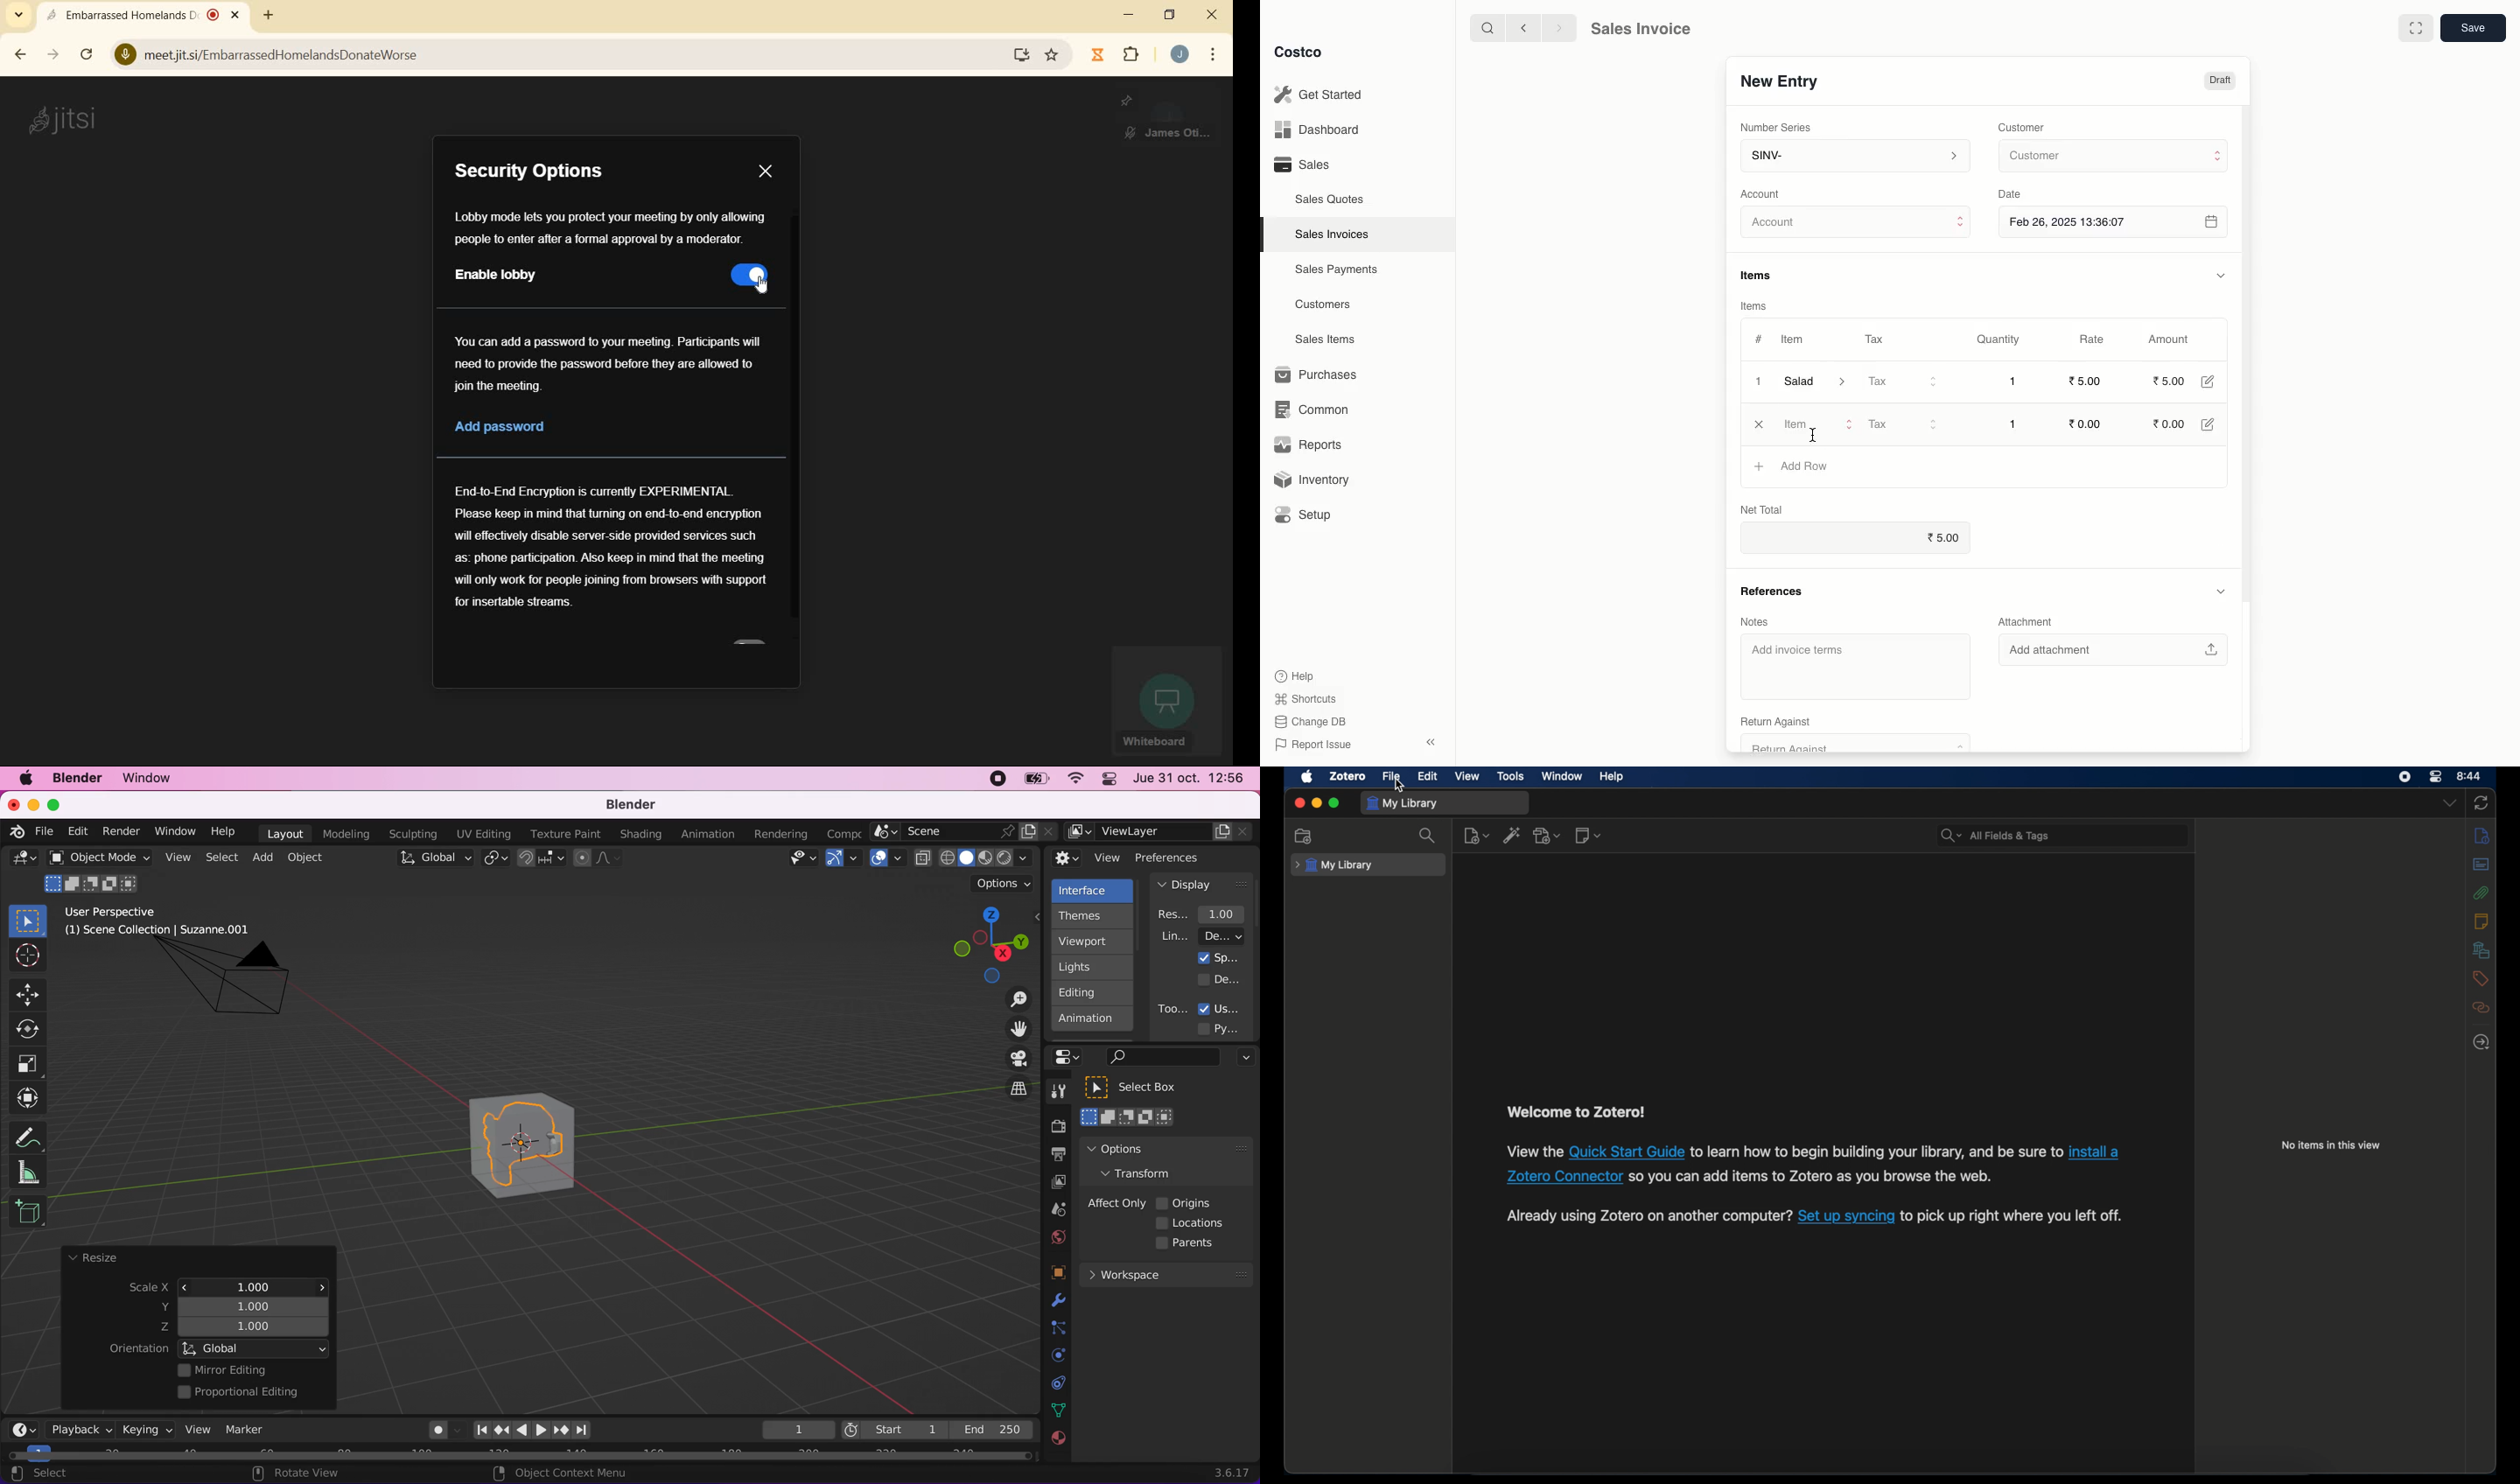 The image size is (2520, 1484). I want to click on Save, so click(2475, 30).